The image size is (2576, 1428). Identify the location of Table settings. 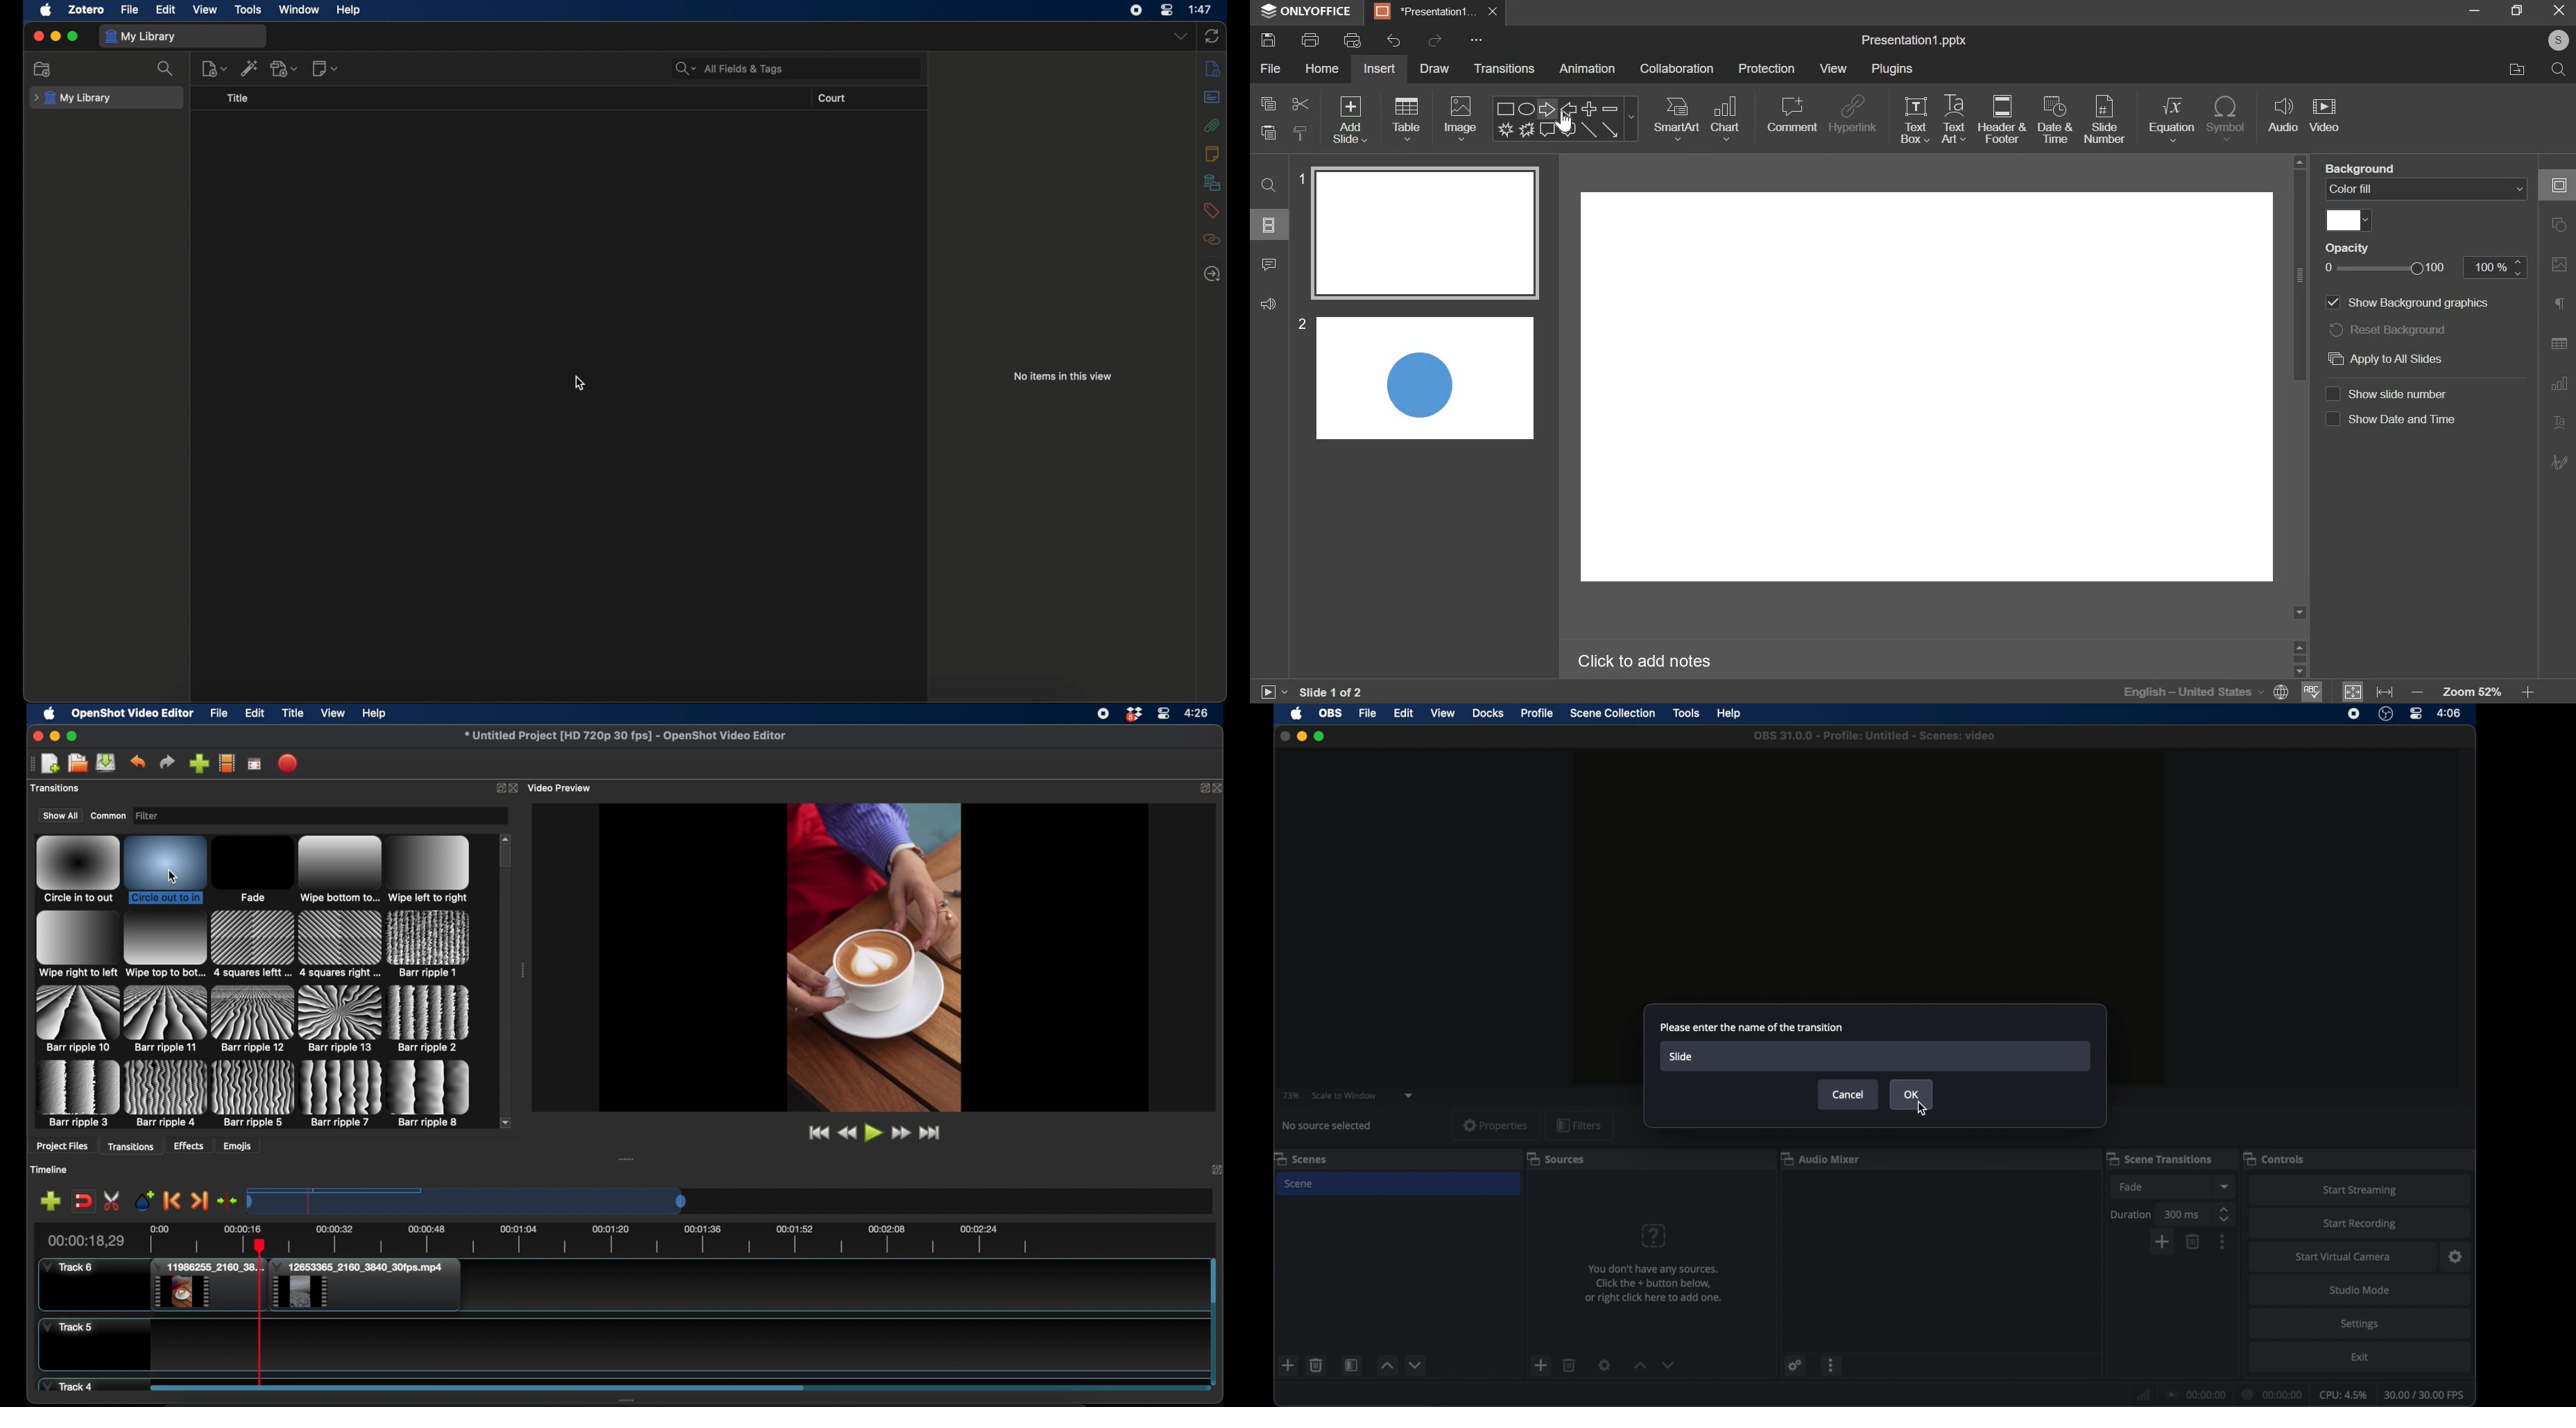
(2558, 342).